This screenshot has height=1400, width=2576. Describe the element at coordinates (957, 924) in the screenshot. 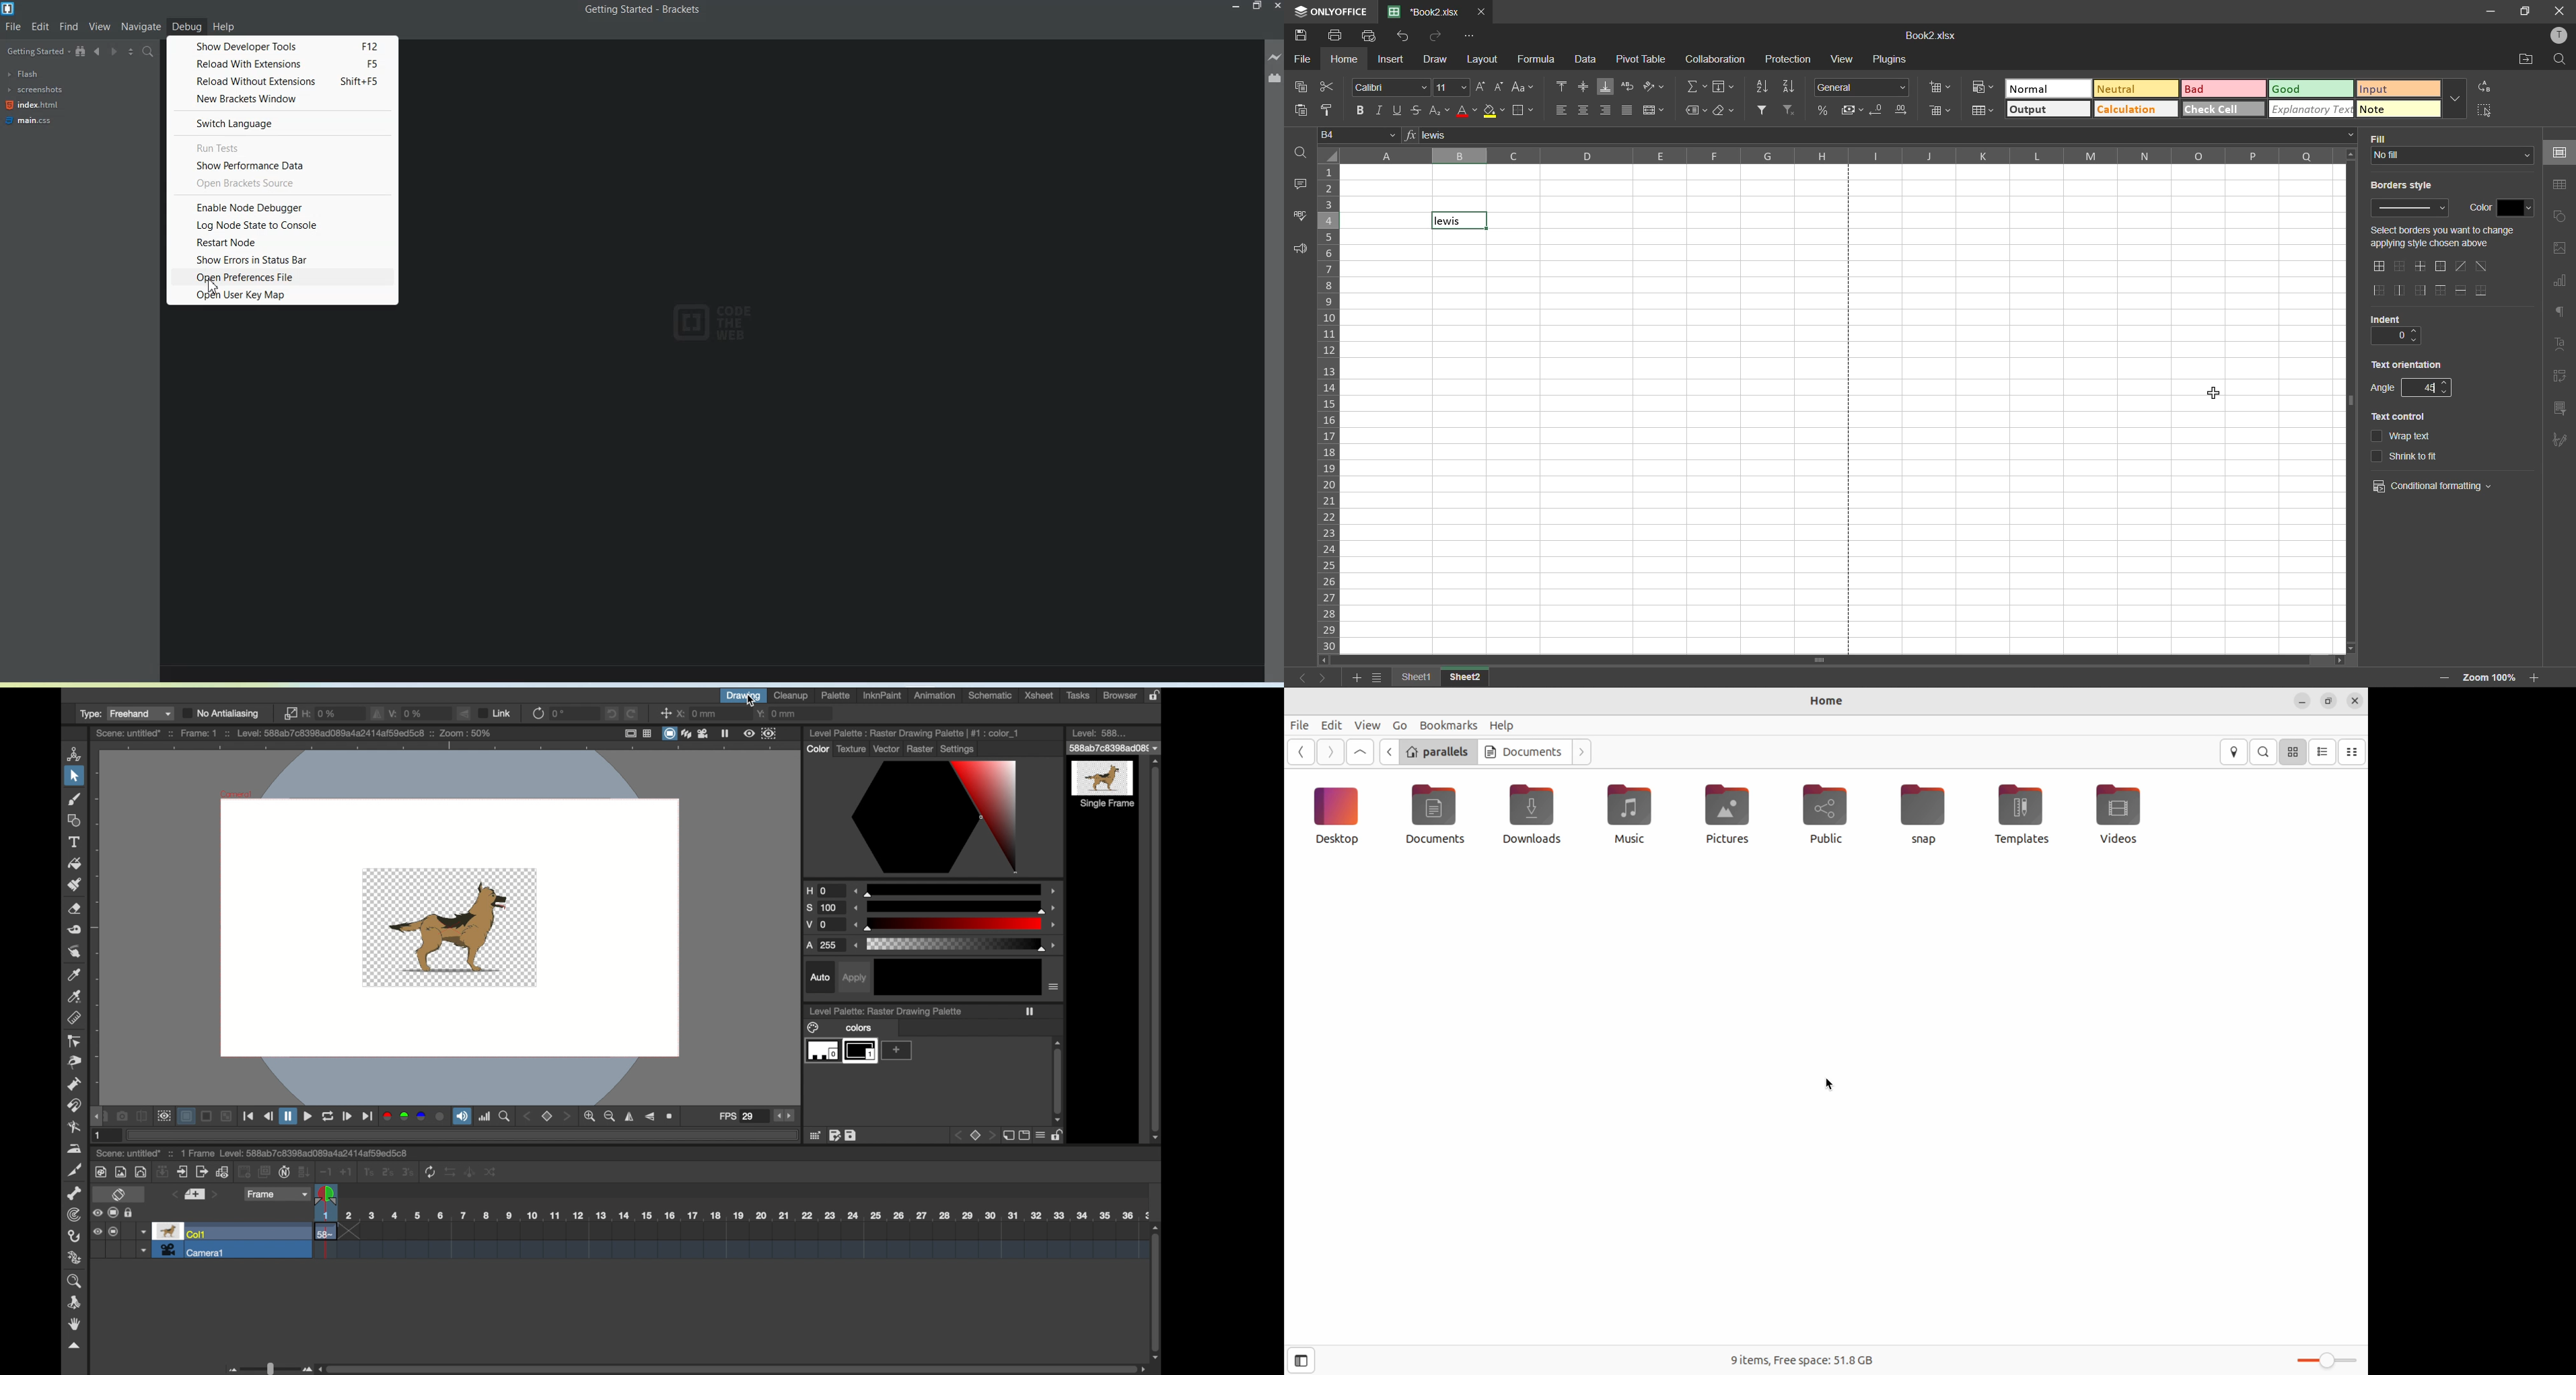

I see `` at that location.